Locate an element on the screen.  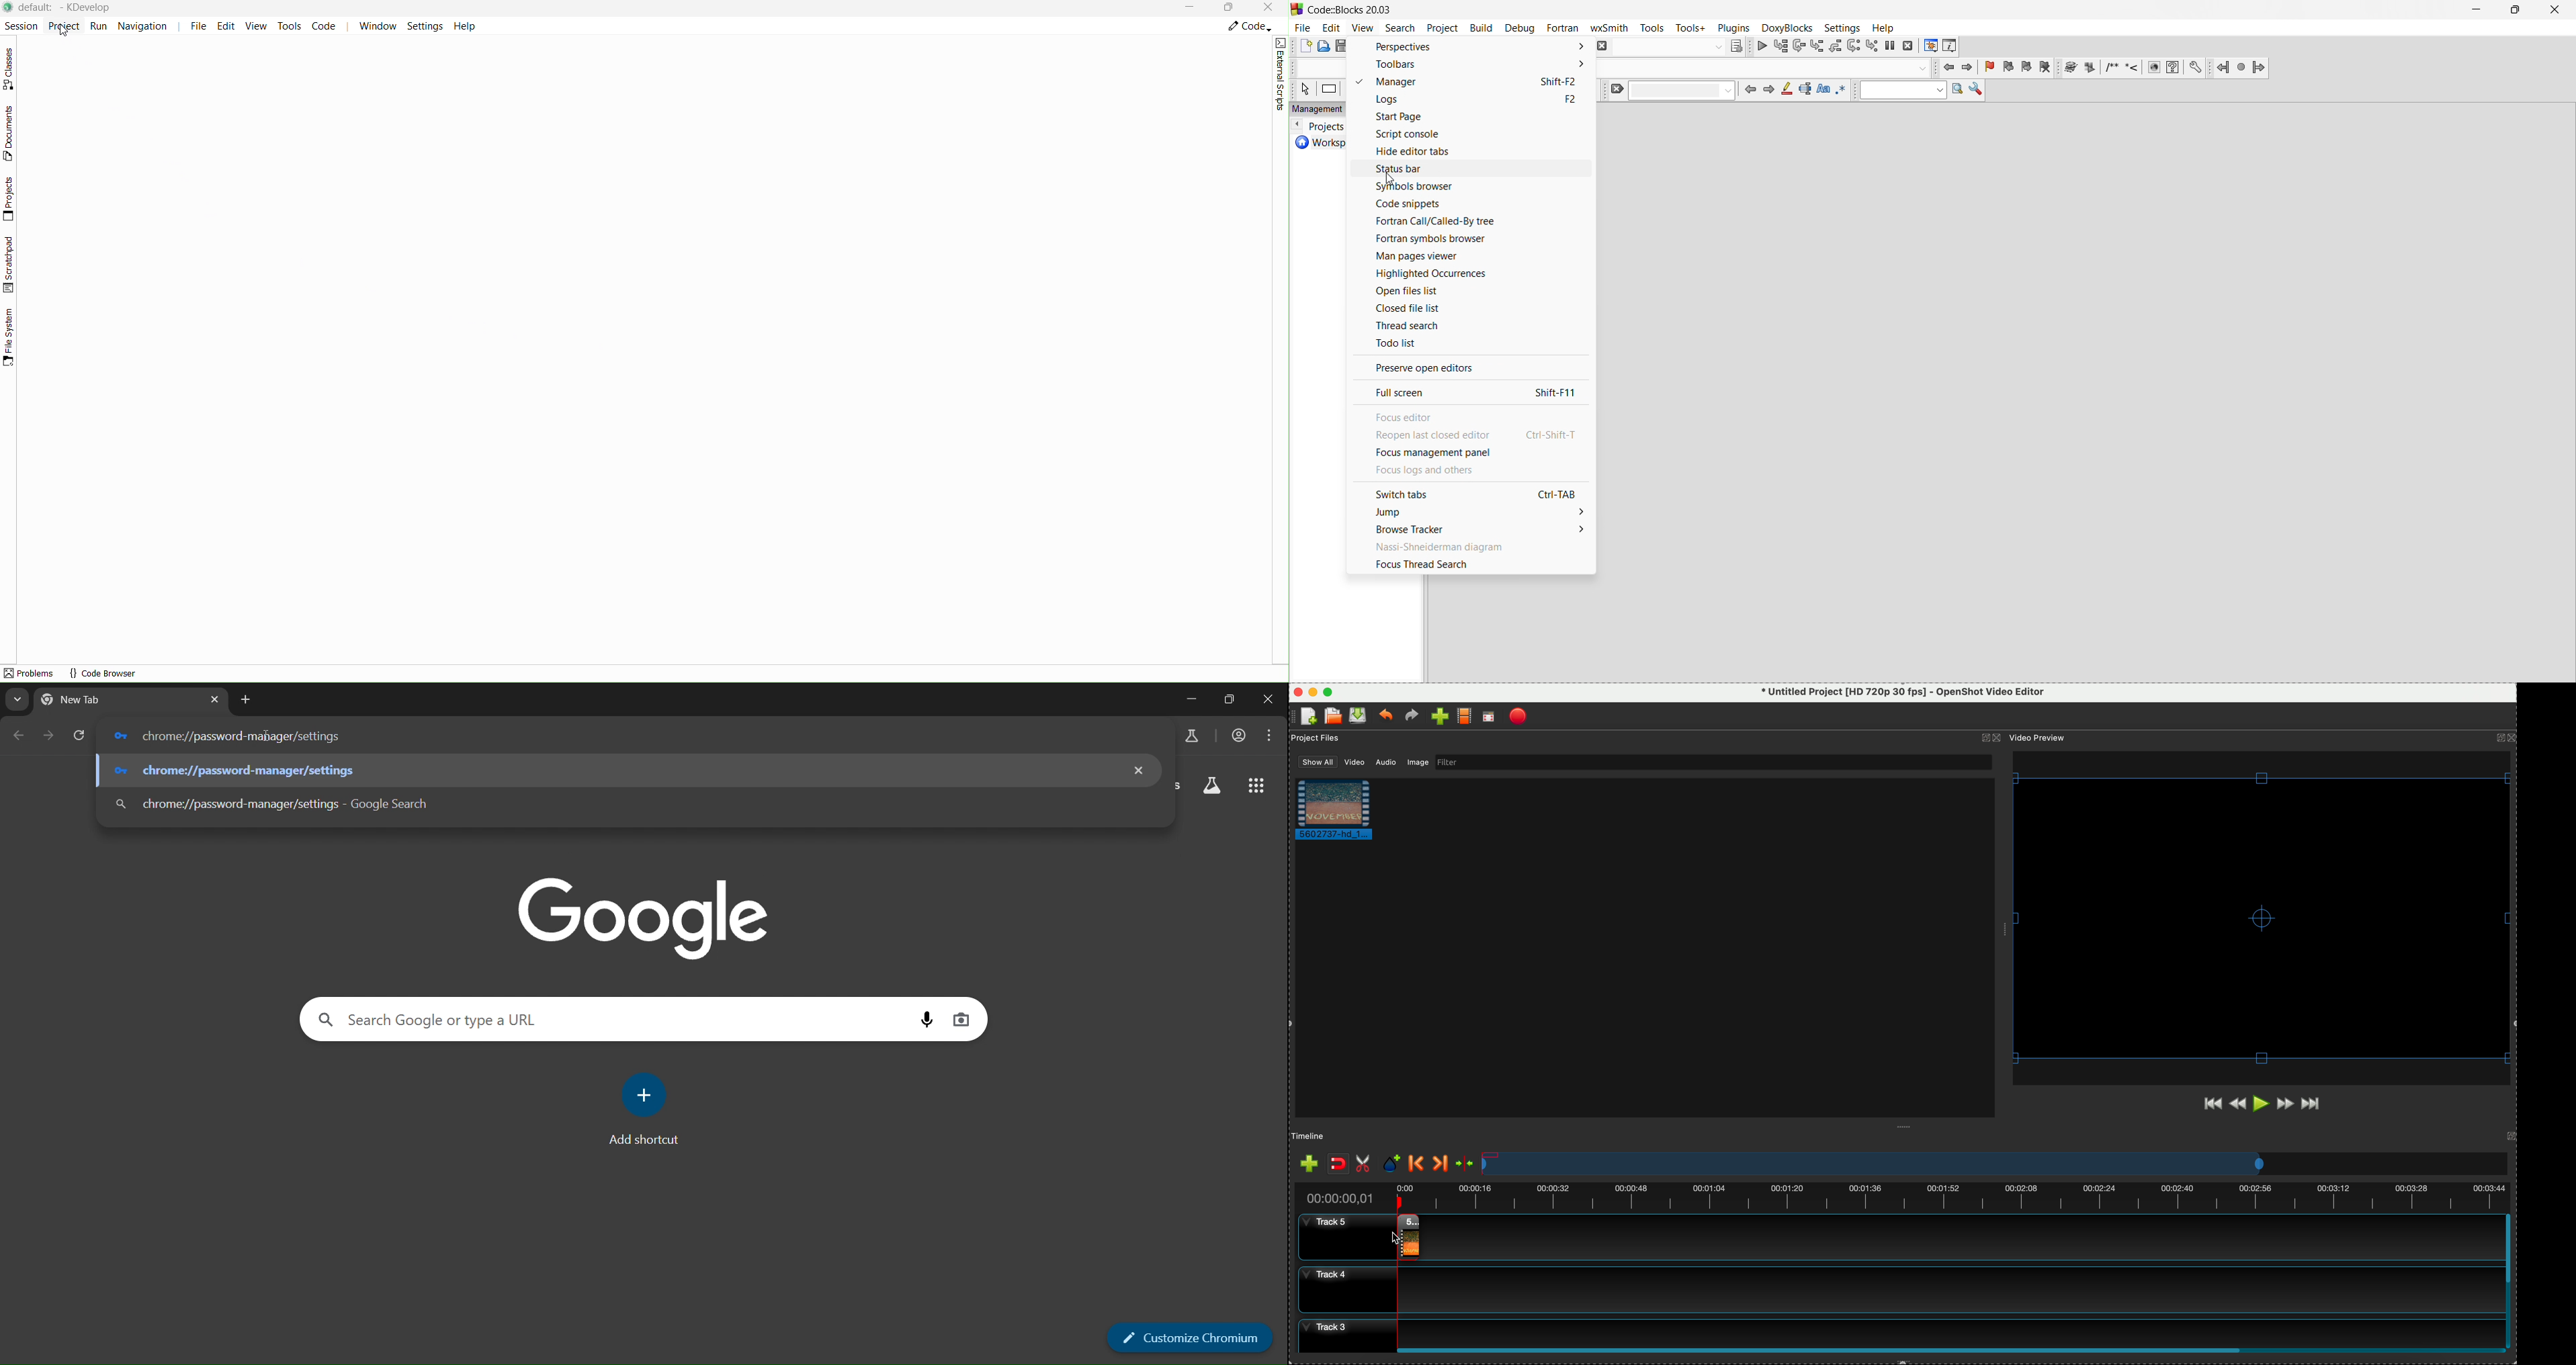
plugins is located at coordinates (1735, 27).